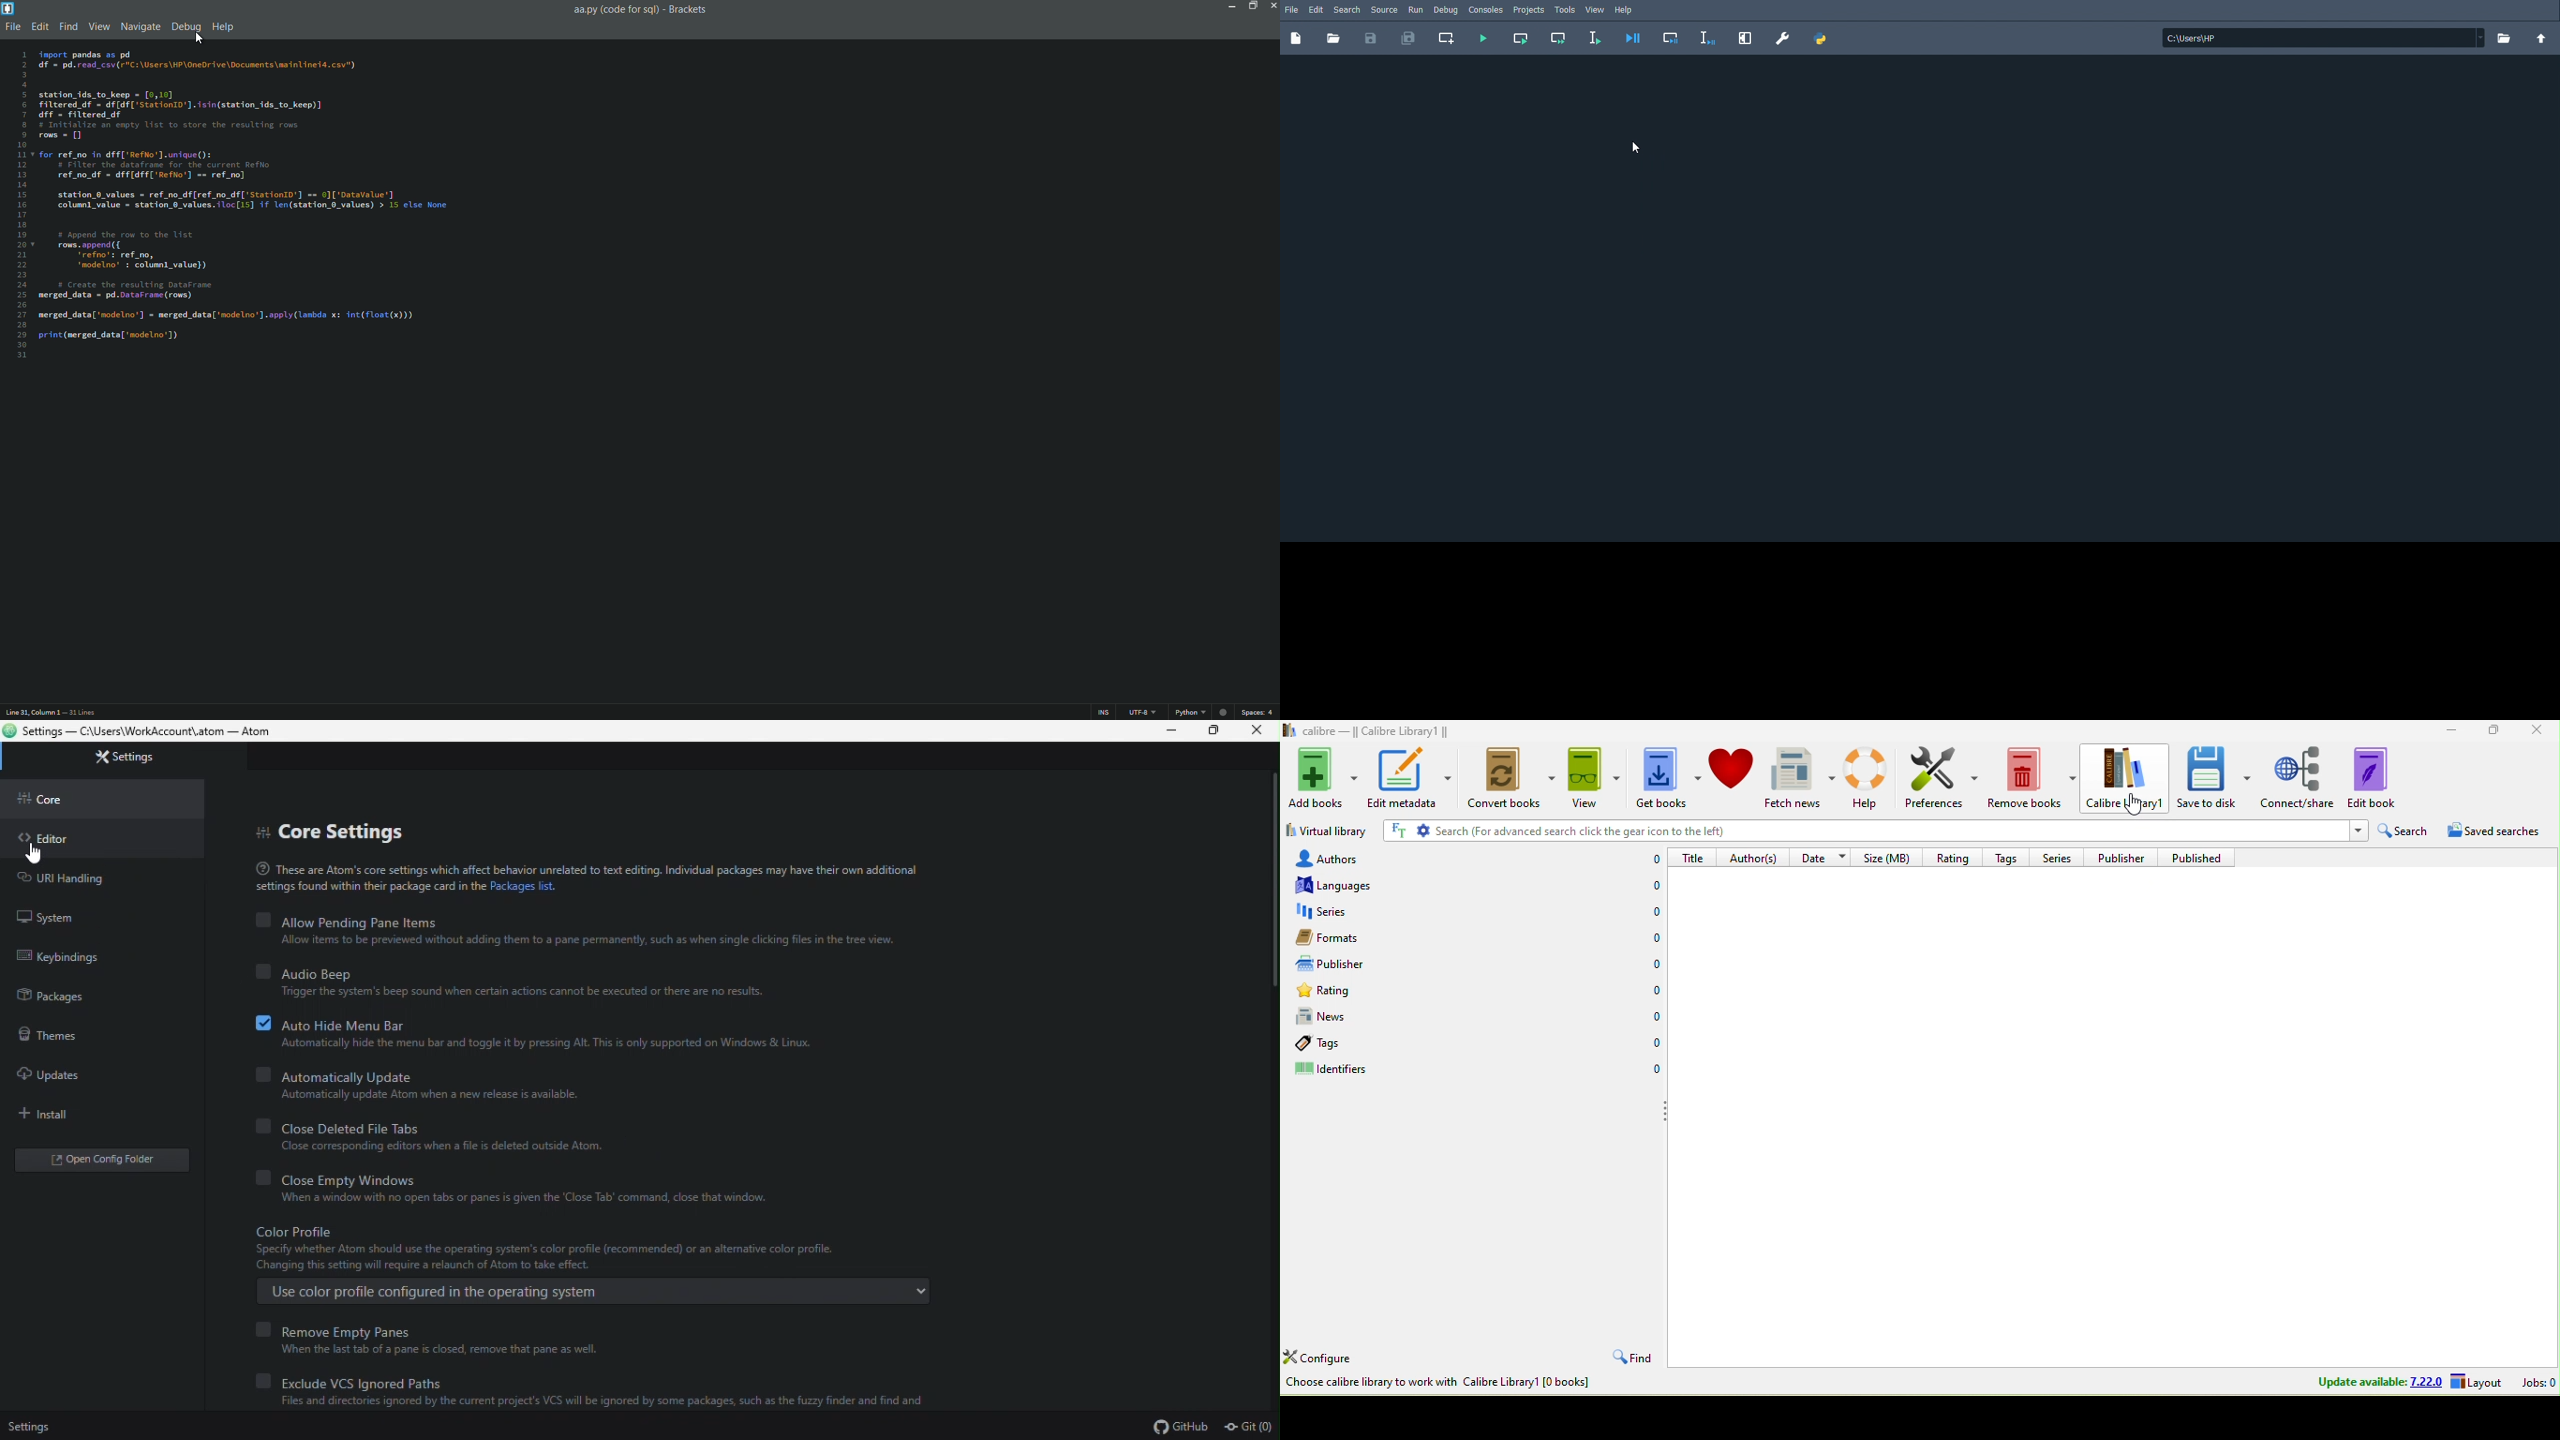 This screenshot has width=2576, height=1456. I want to click on help menu, so click(225, 27).